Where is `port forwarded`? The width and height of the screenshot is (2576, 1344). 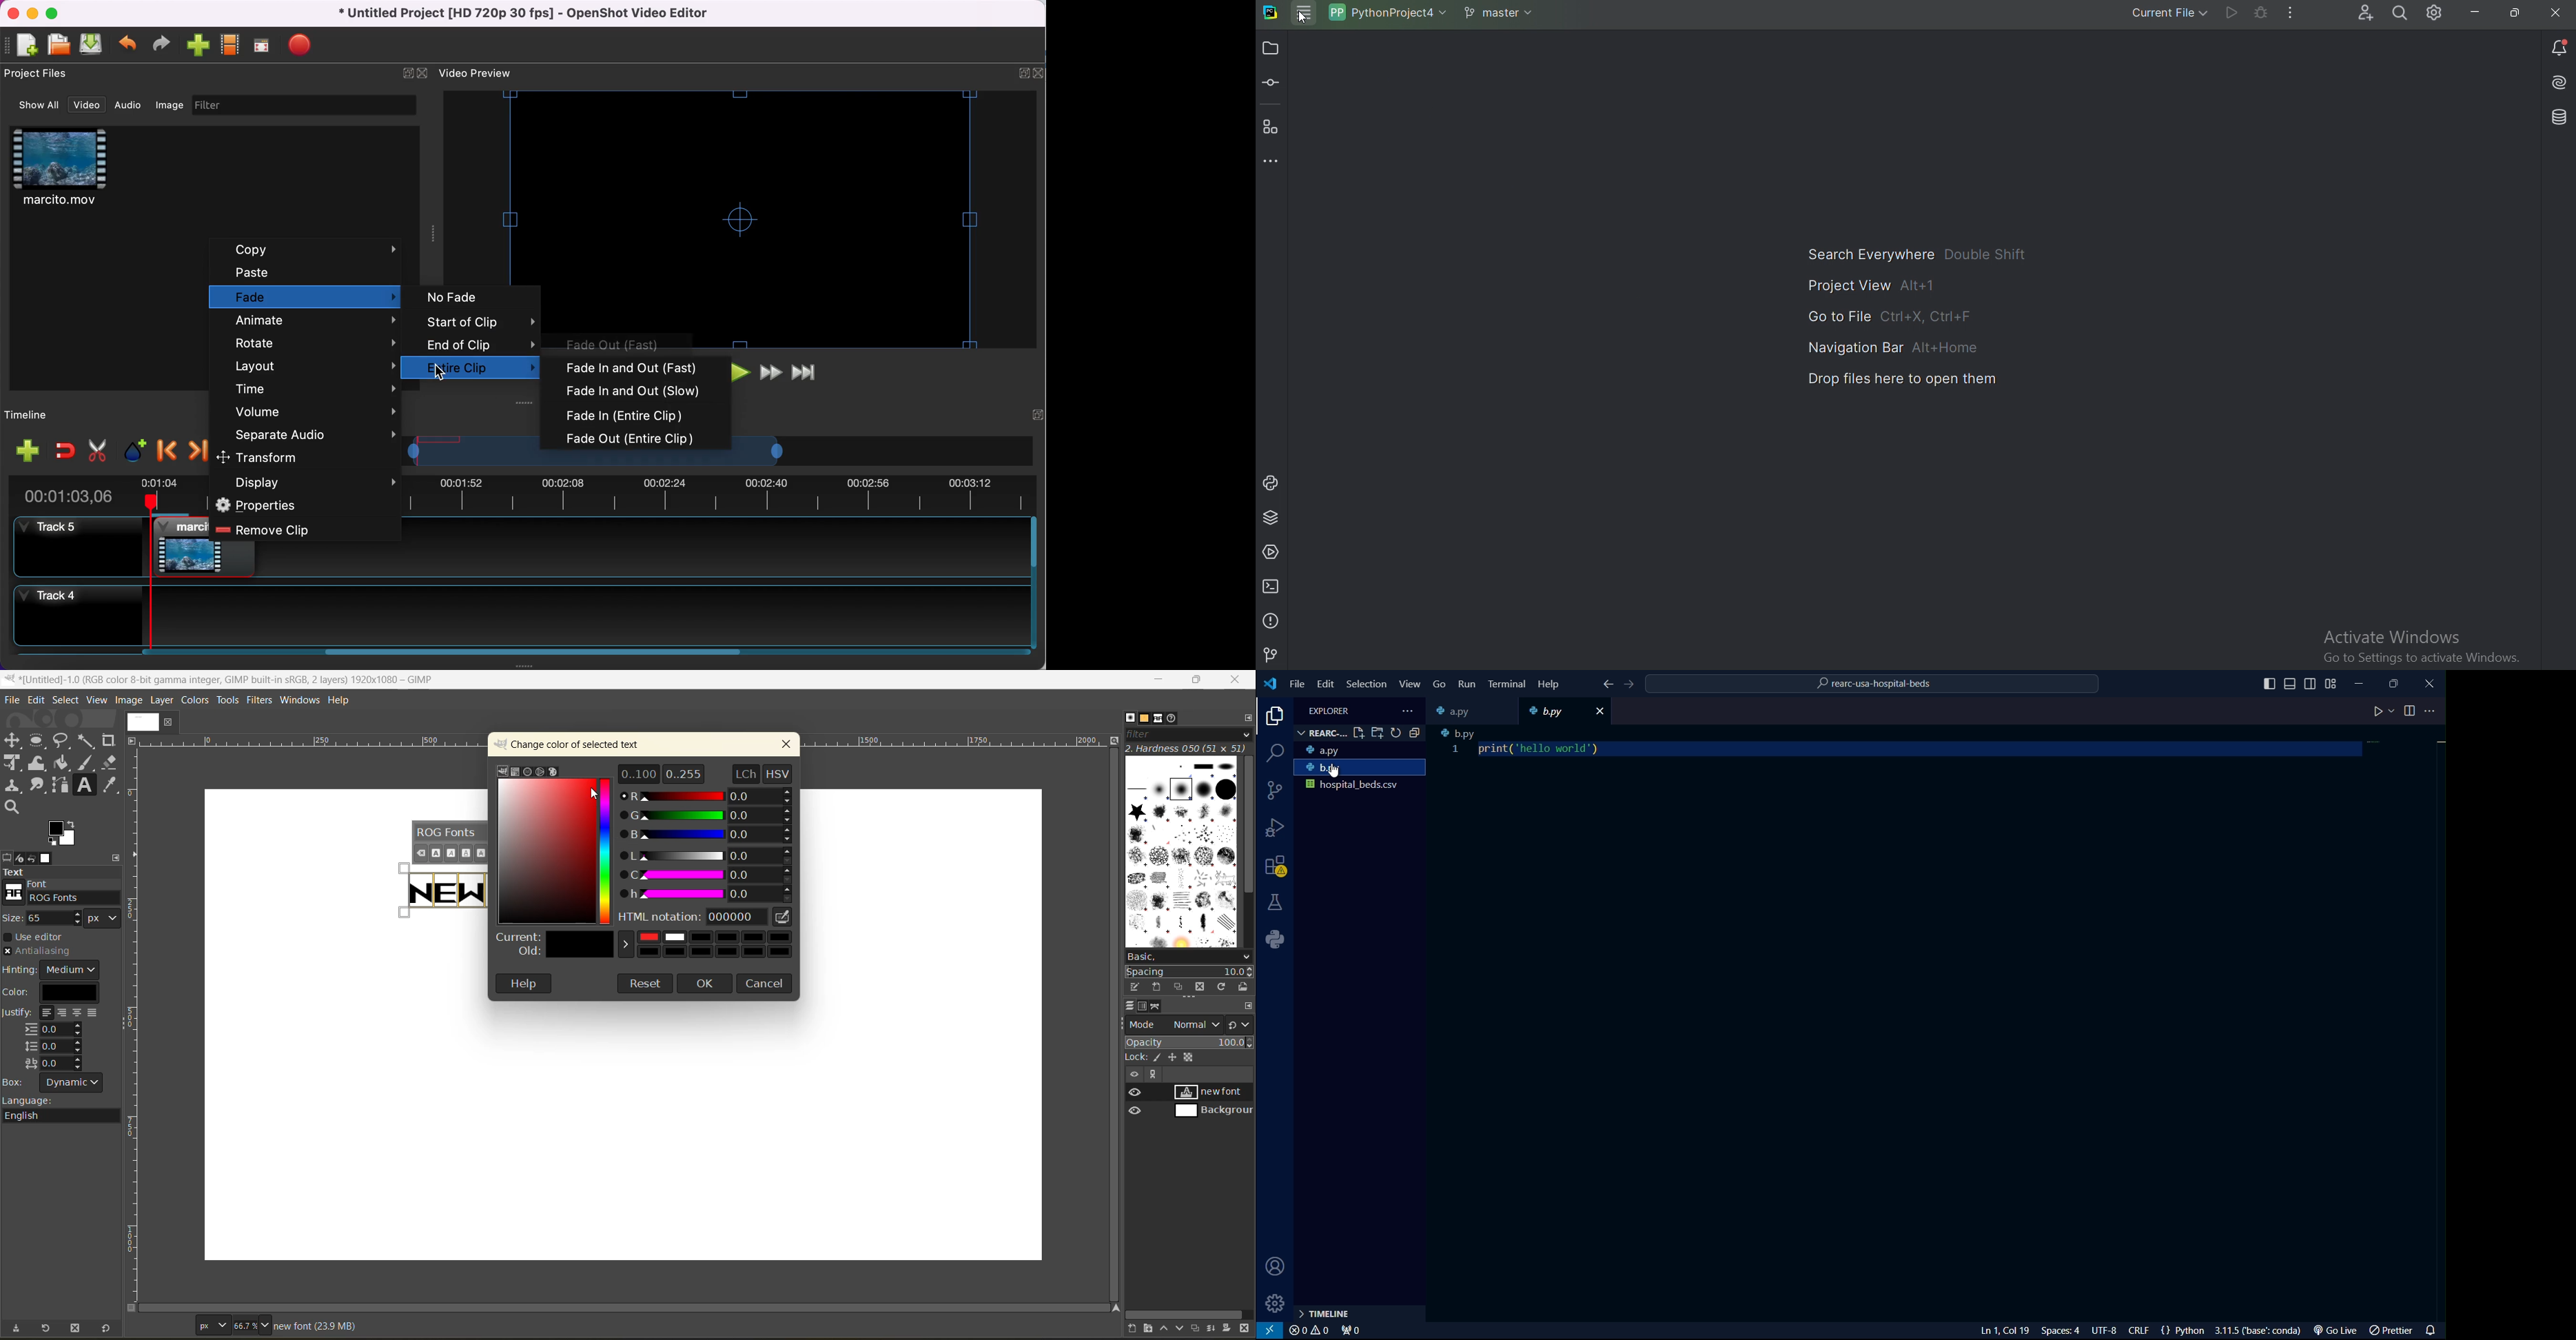
port forwarded is located at coordinates (1350, 1331).